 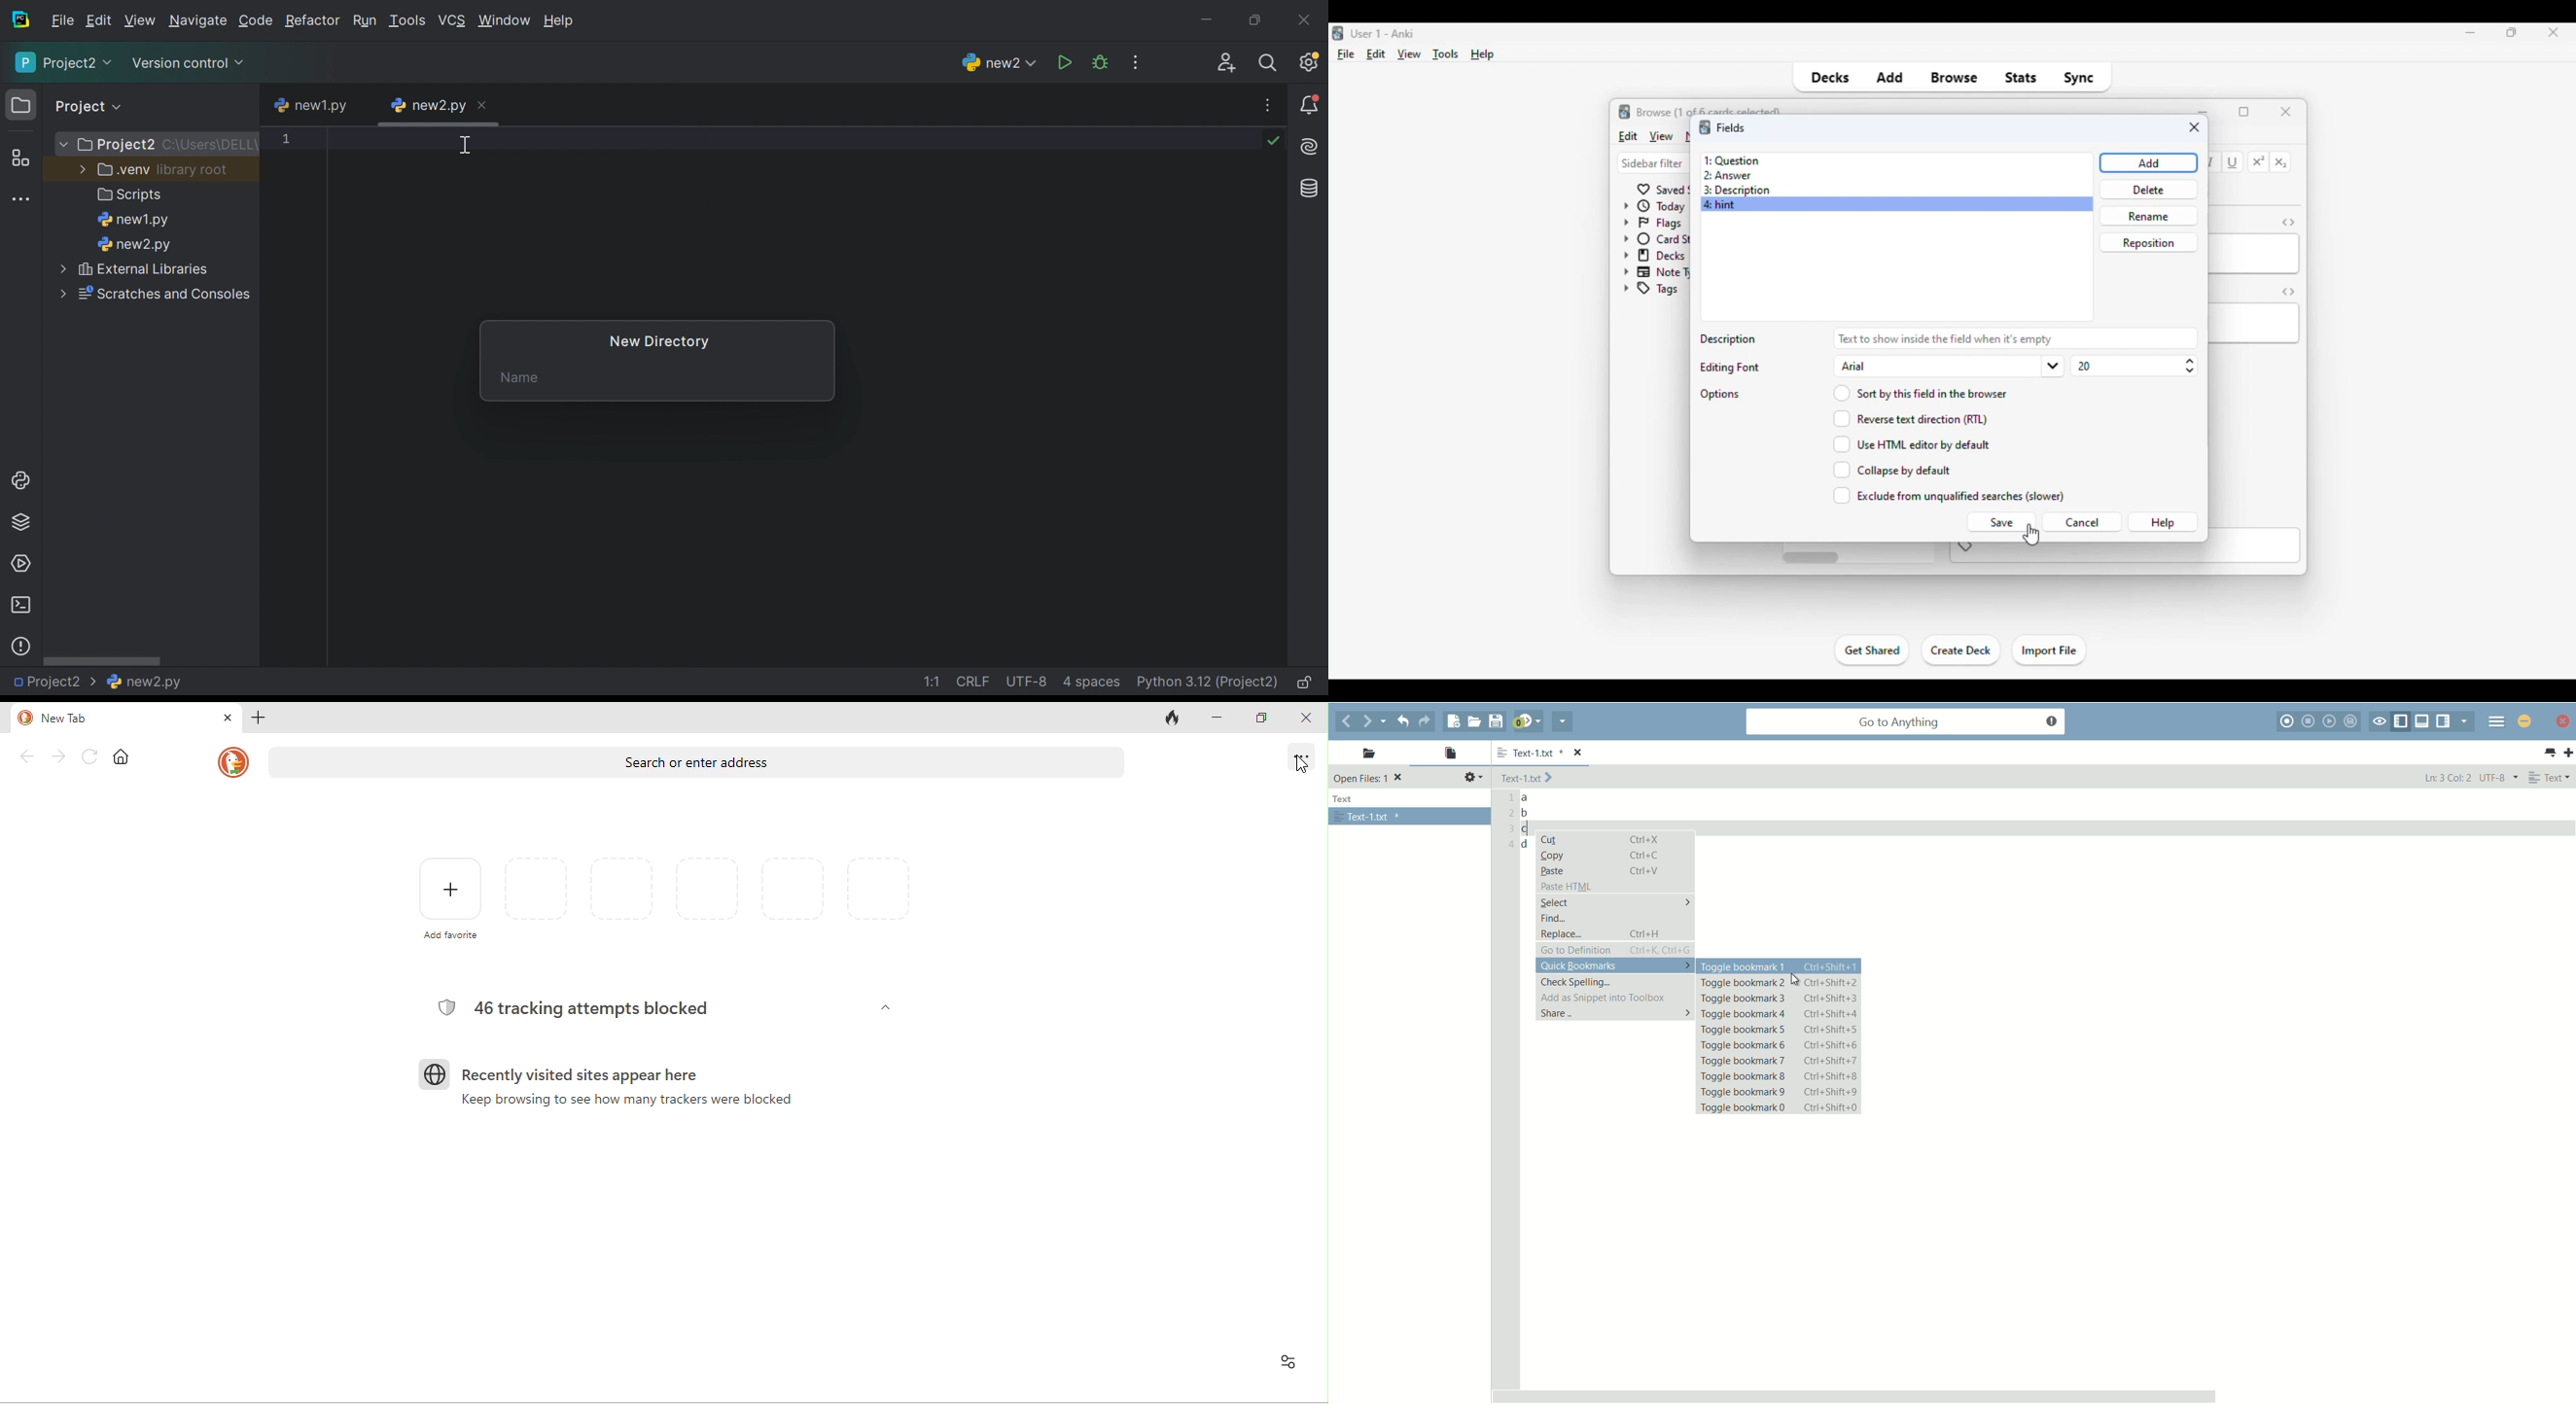 What do you see at coordinates (1731, 127) in the screenshot?
I see `fields` at bounding box center [1731, 127].